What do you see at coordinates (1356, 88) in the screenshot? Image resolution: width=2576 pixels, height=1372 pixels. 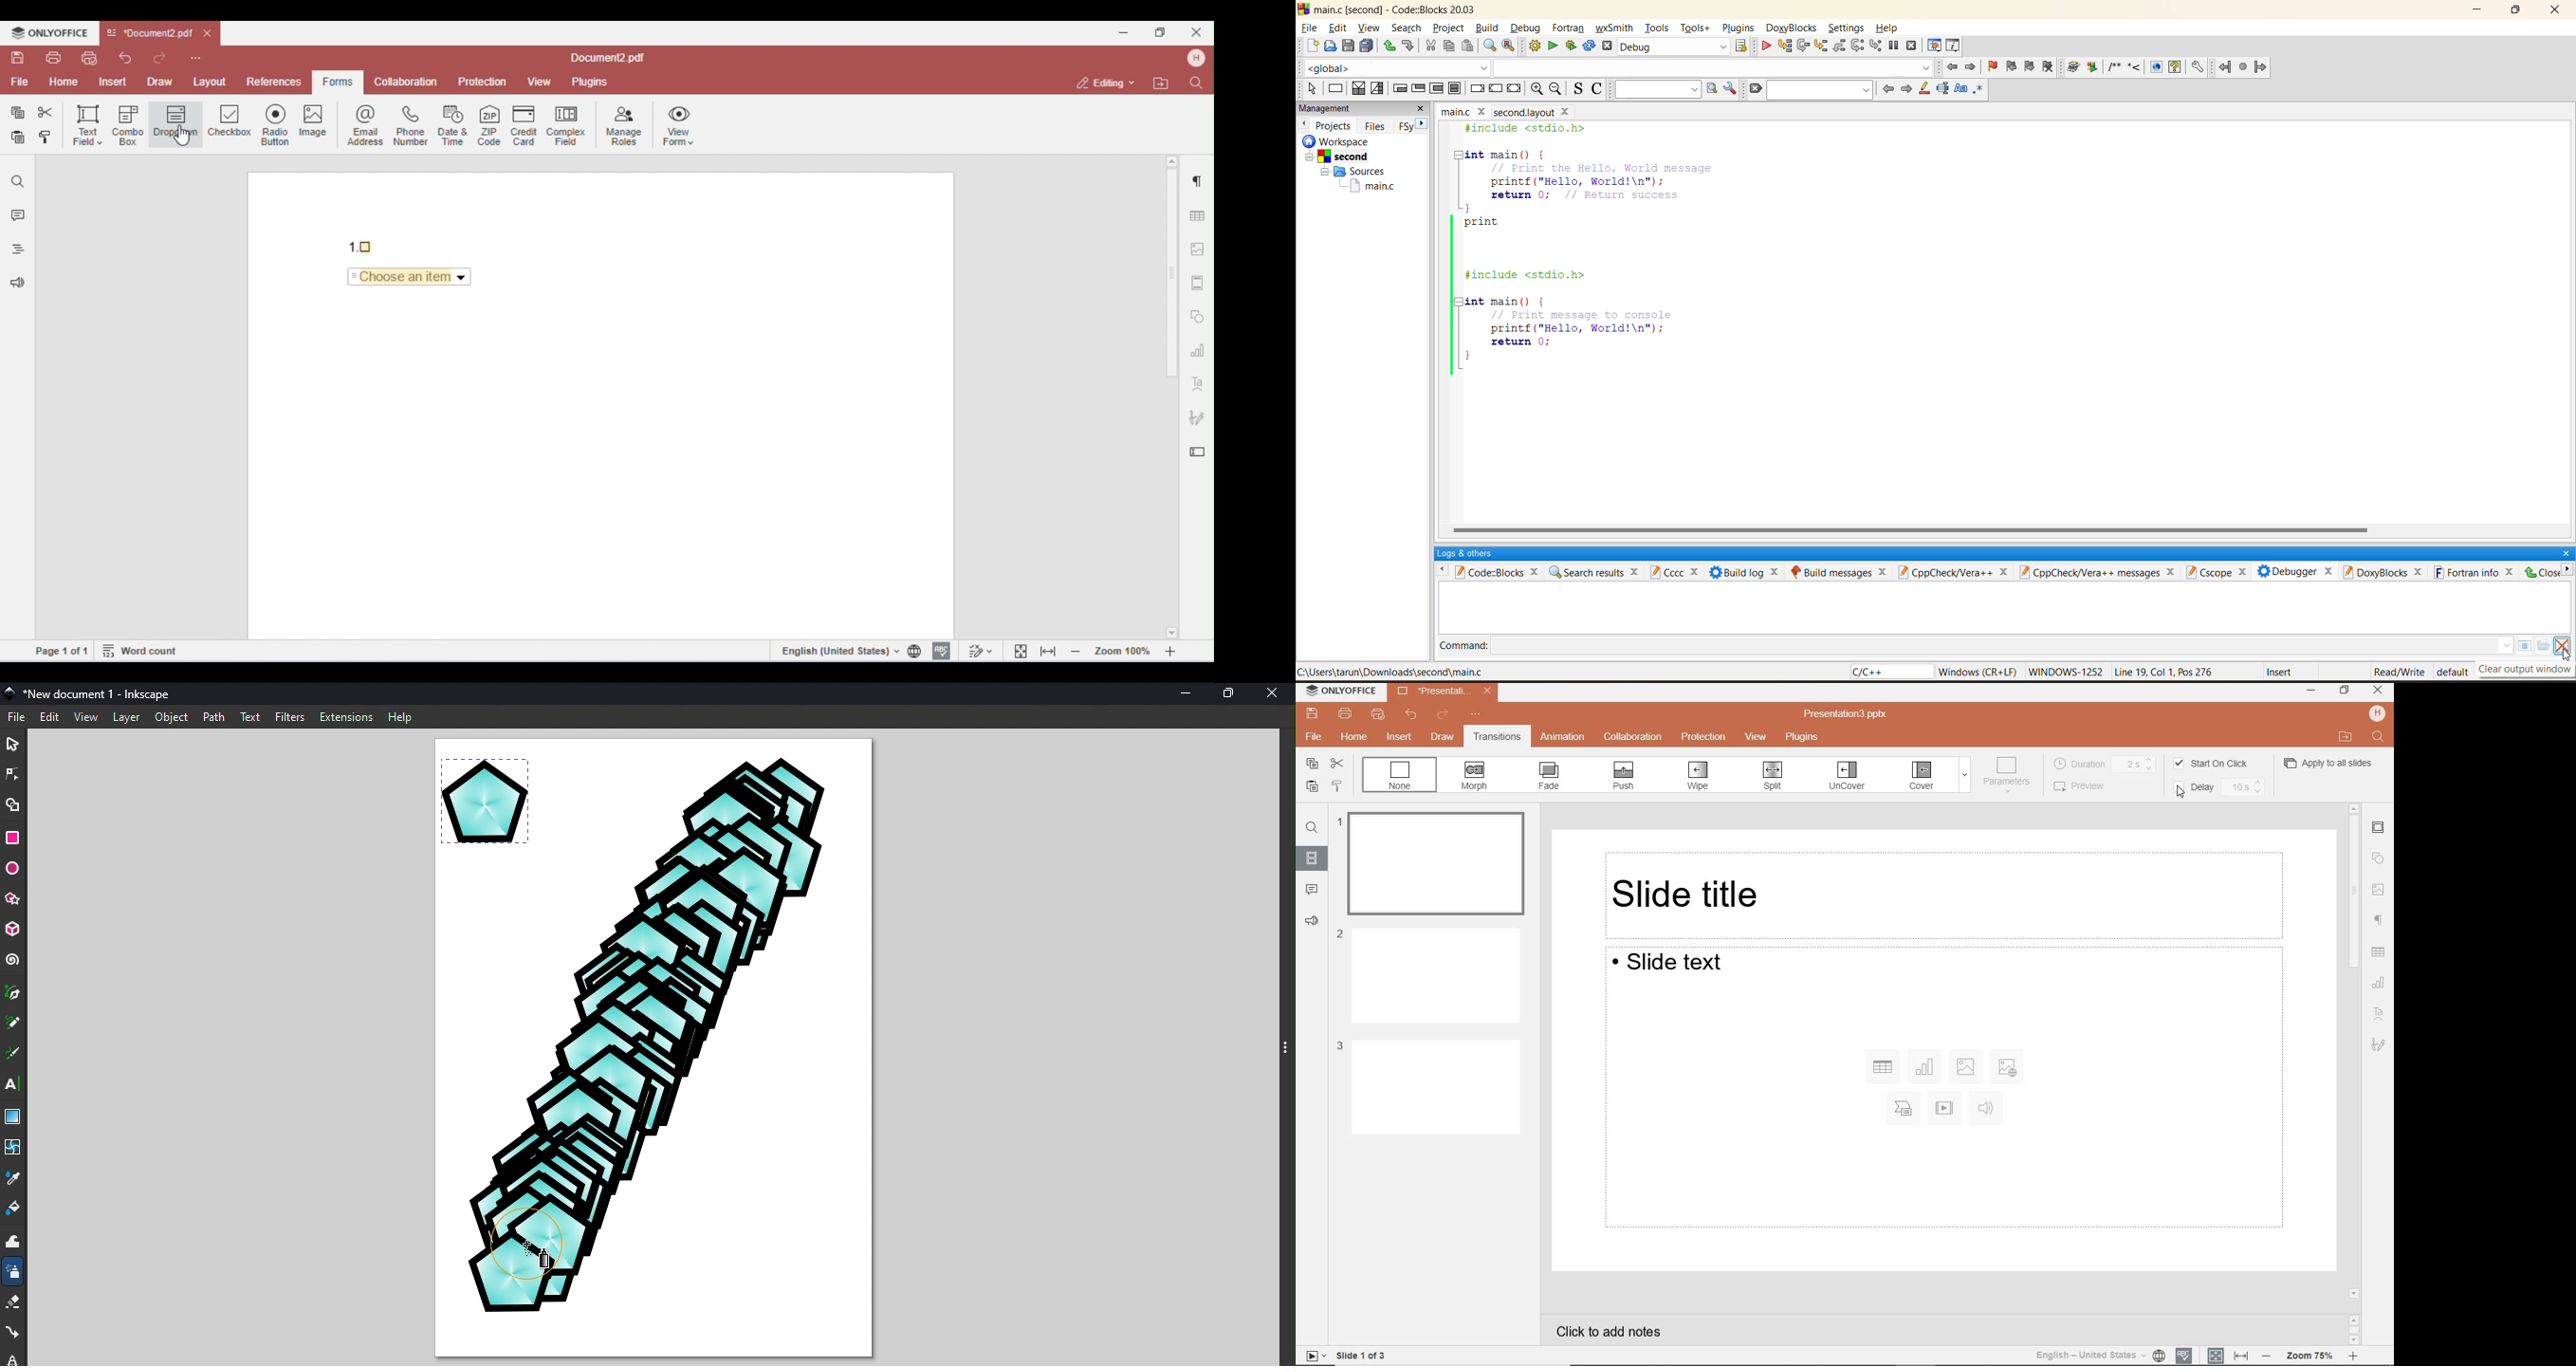 I see `decision` at bounding box center [1356, 88].